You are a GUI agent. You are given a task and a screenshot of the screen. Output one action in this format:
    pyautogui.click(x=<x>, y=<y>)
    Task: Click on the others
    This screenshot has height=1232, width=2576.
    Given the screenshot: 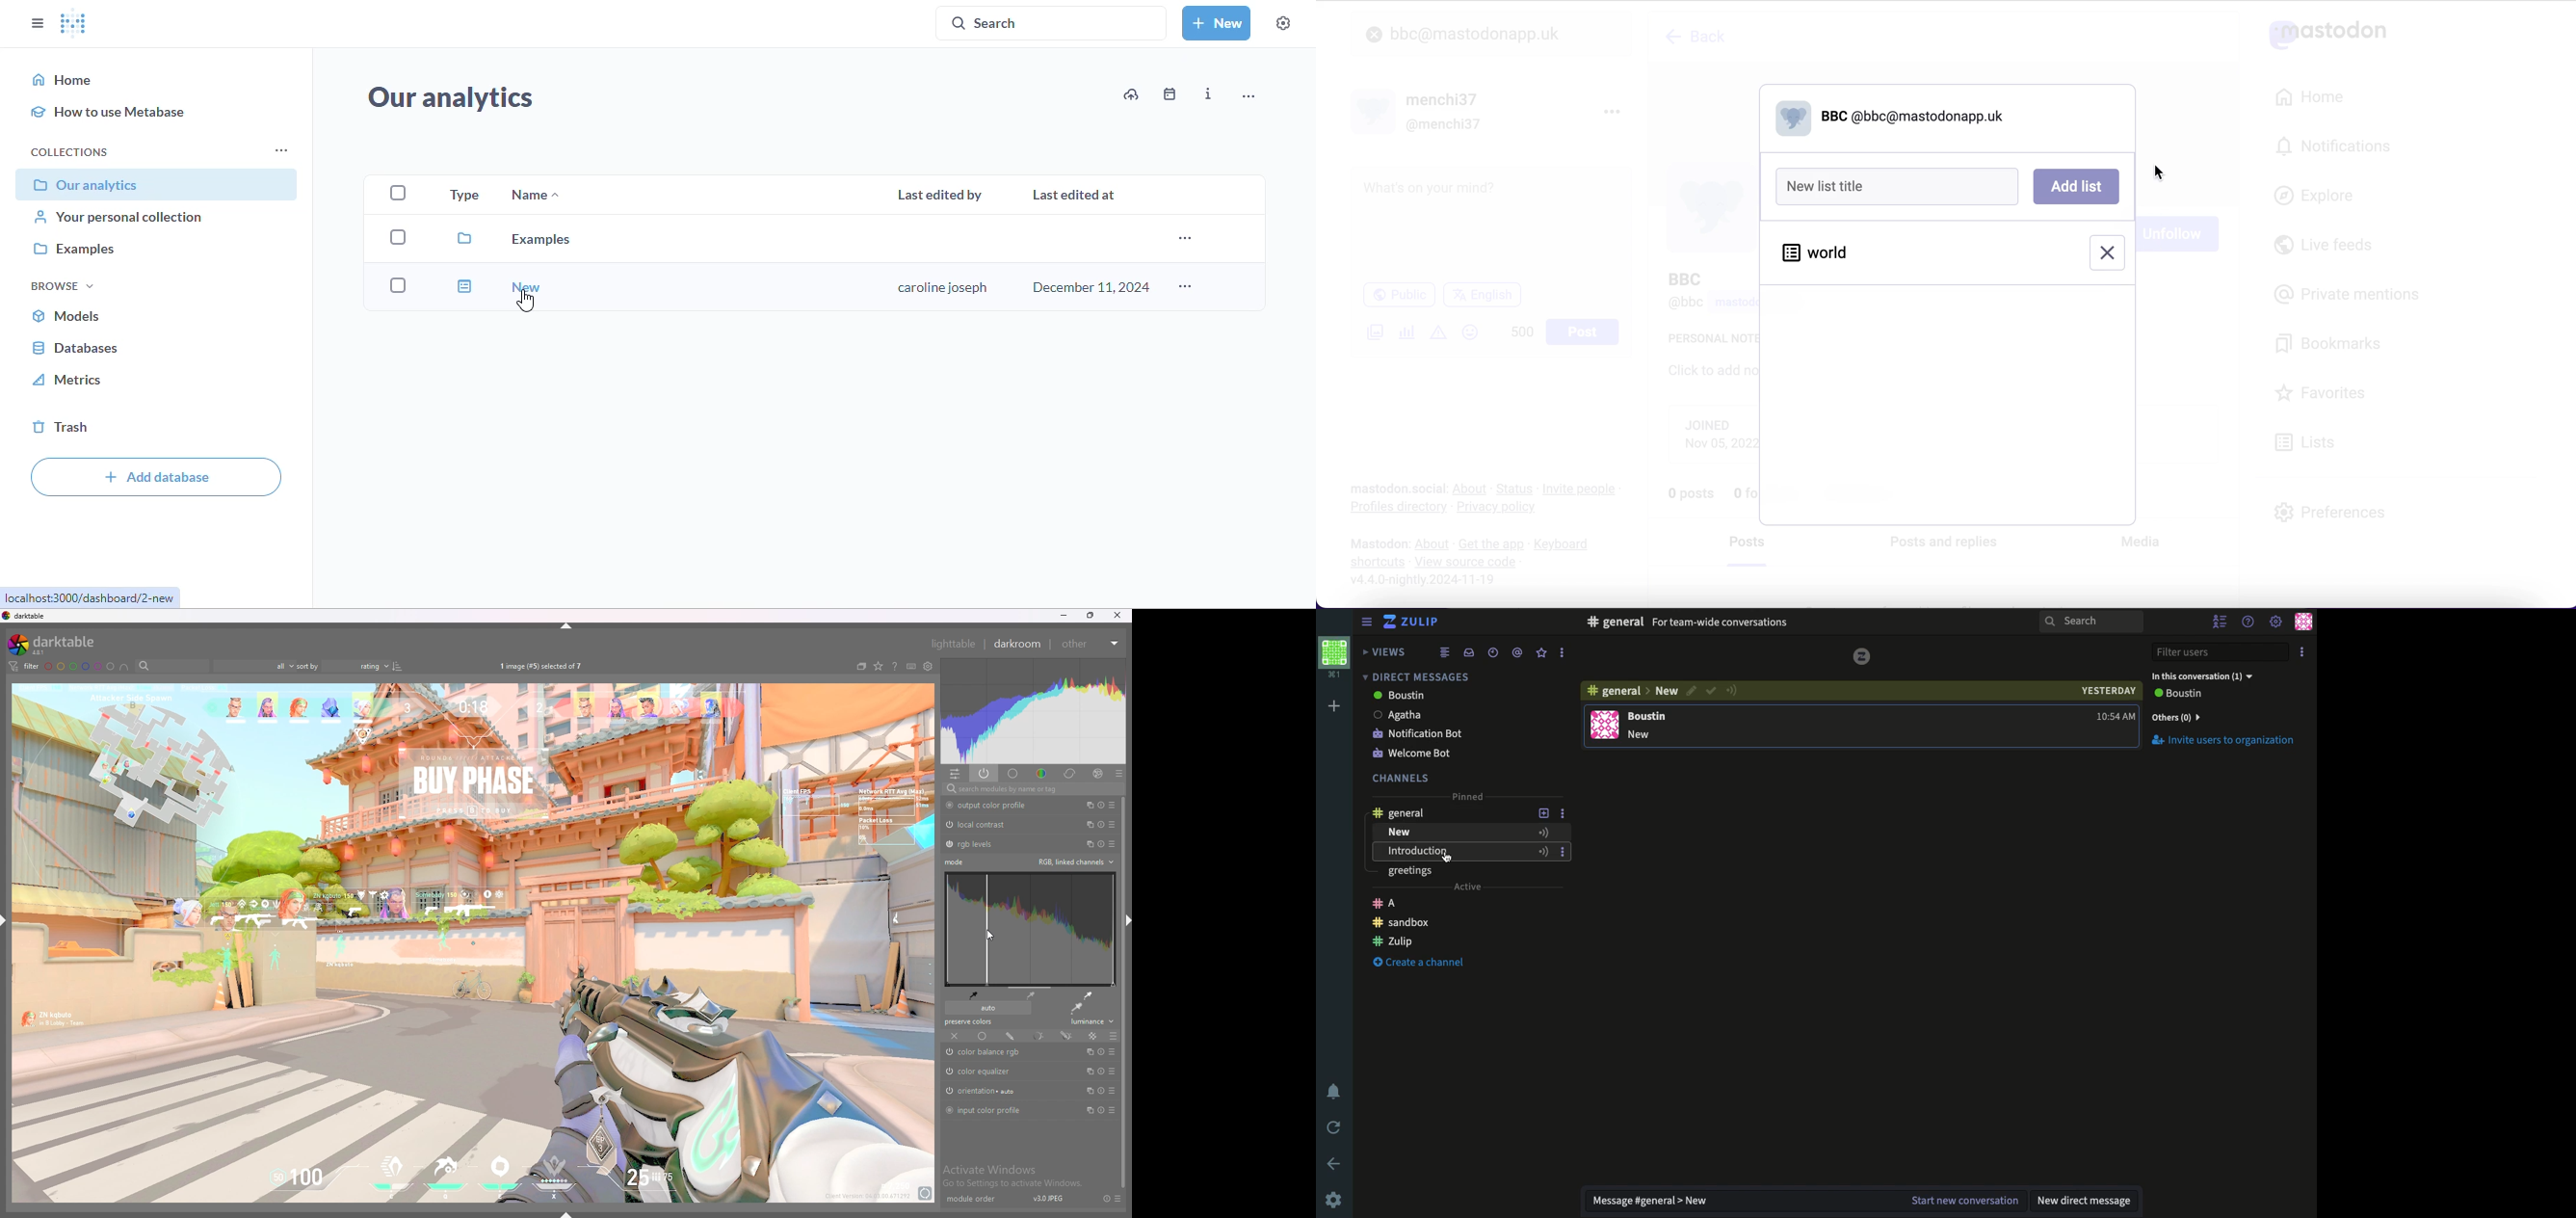 What is the action you would take?
    pyautogui.click(x=2178, y=716)
    